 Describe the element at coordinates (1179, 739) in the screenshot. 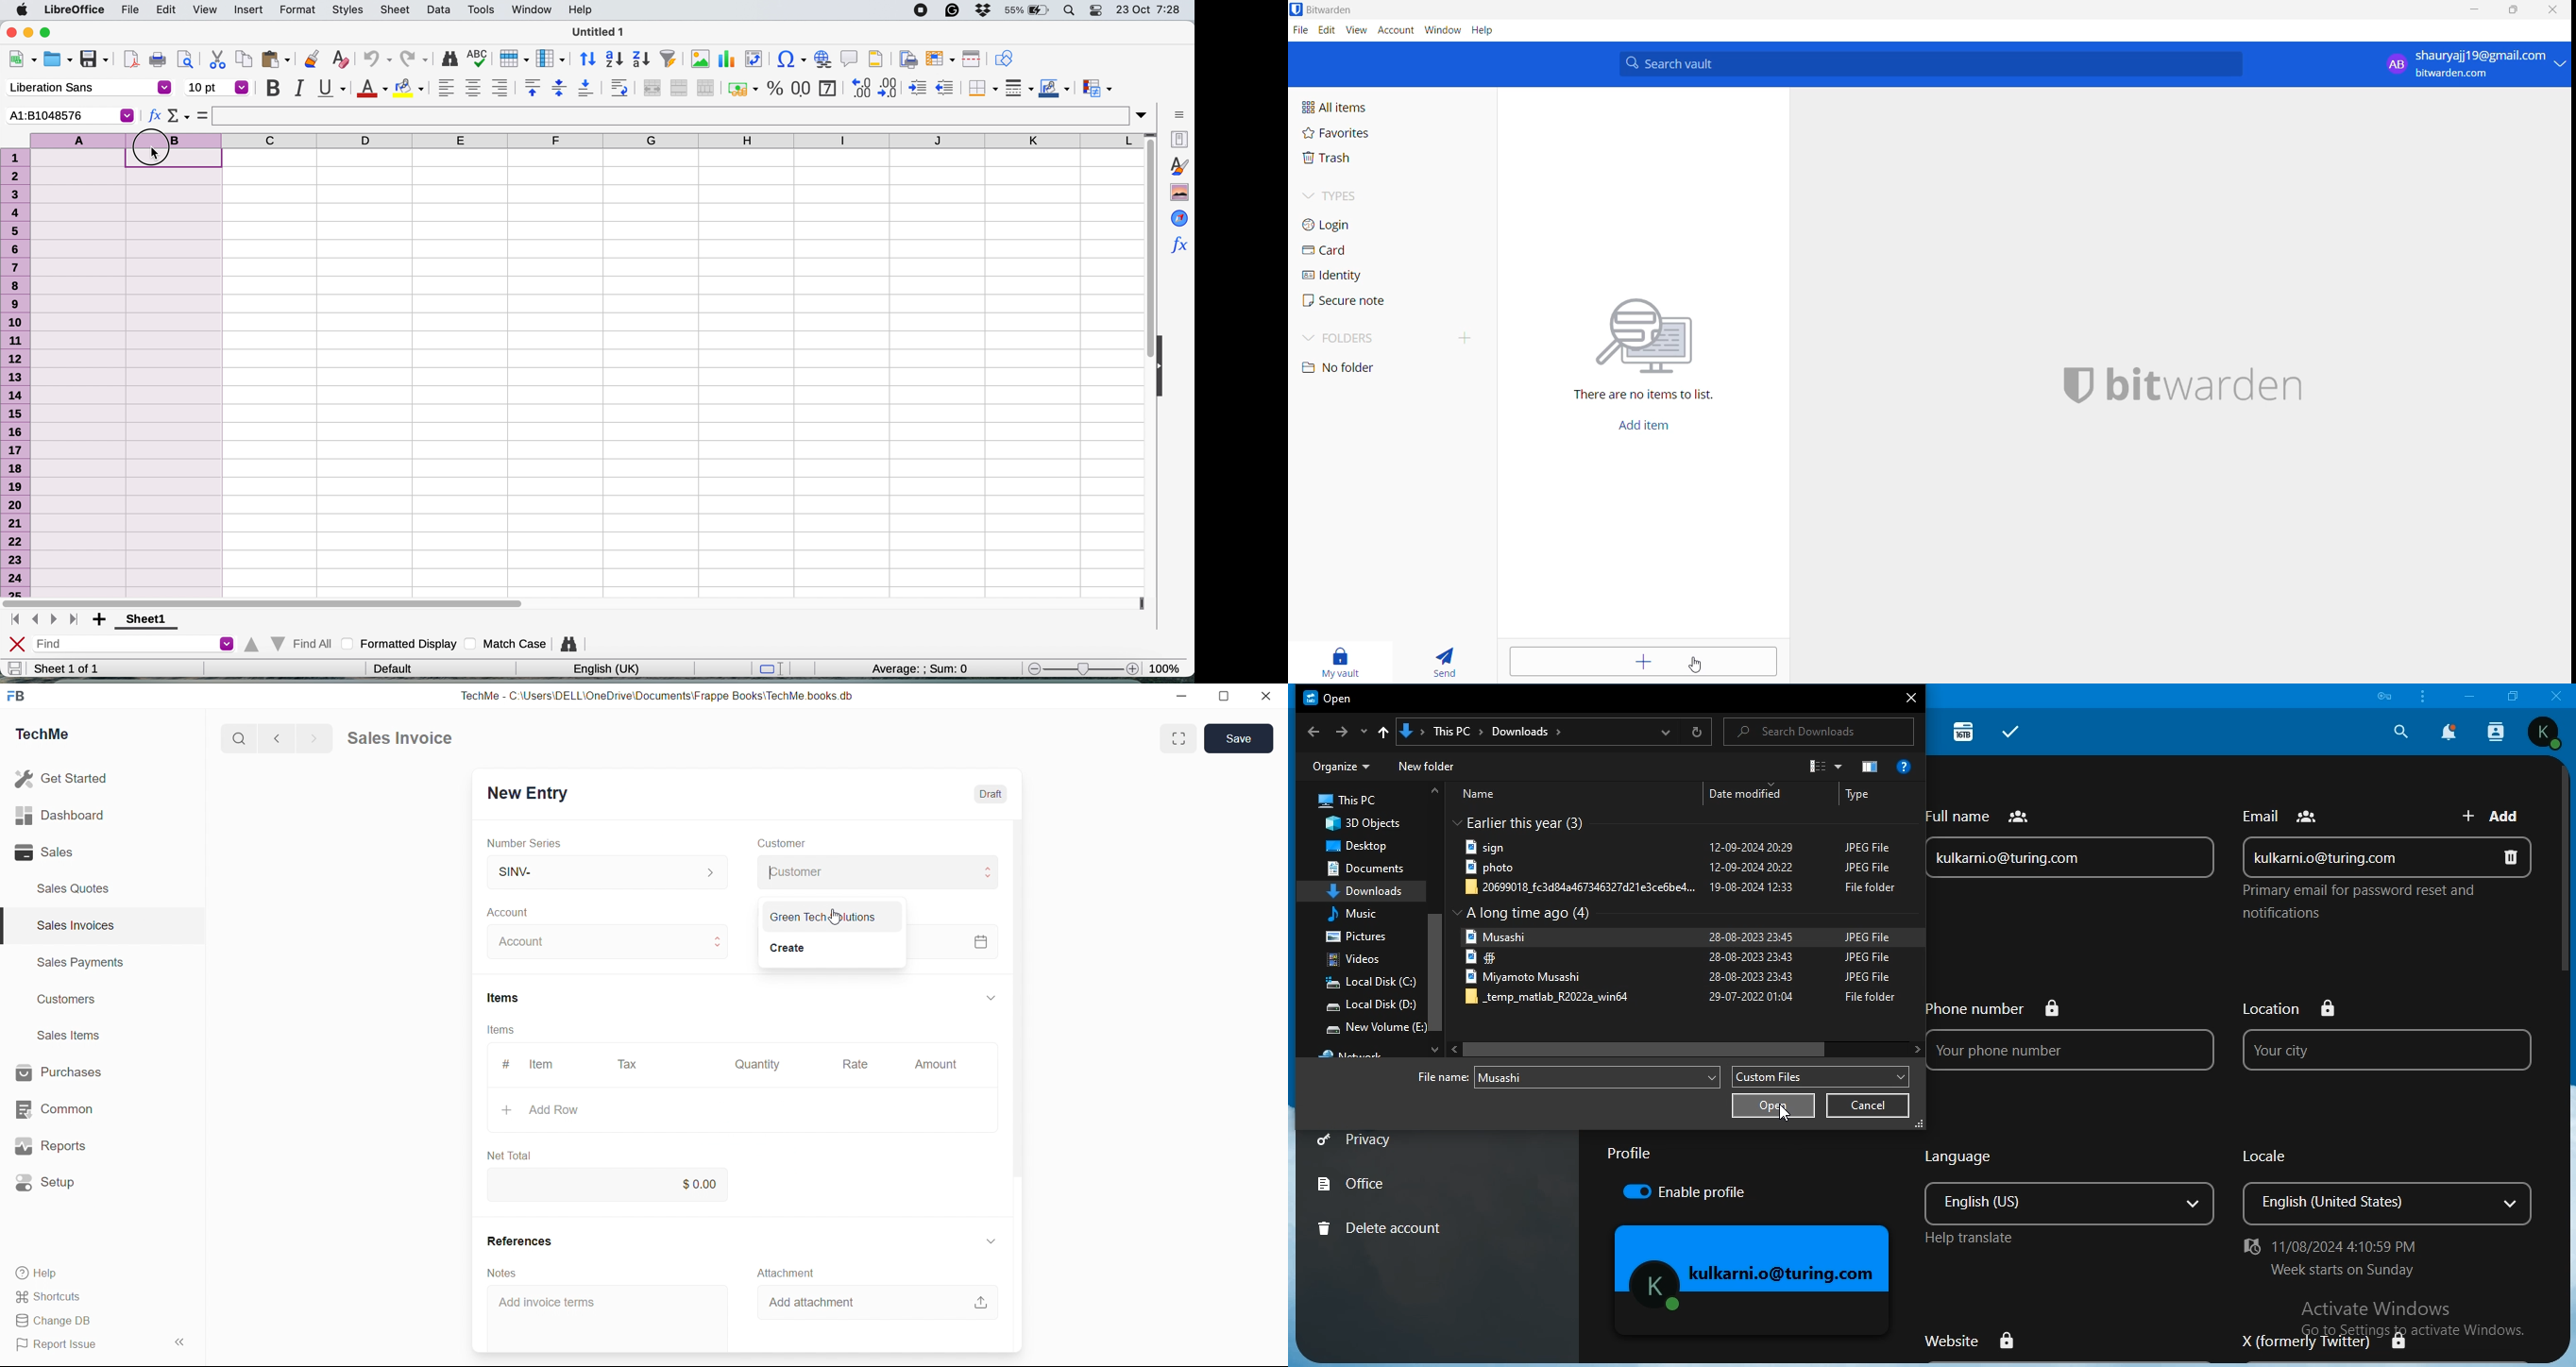

I see `enlarge` at that location.